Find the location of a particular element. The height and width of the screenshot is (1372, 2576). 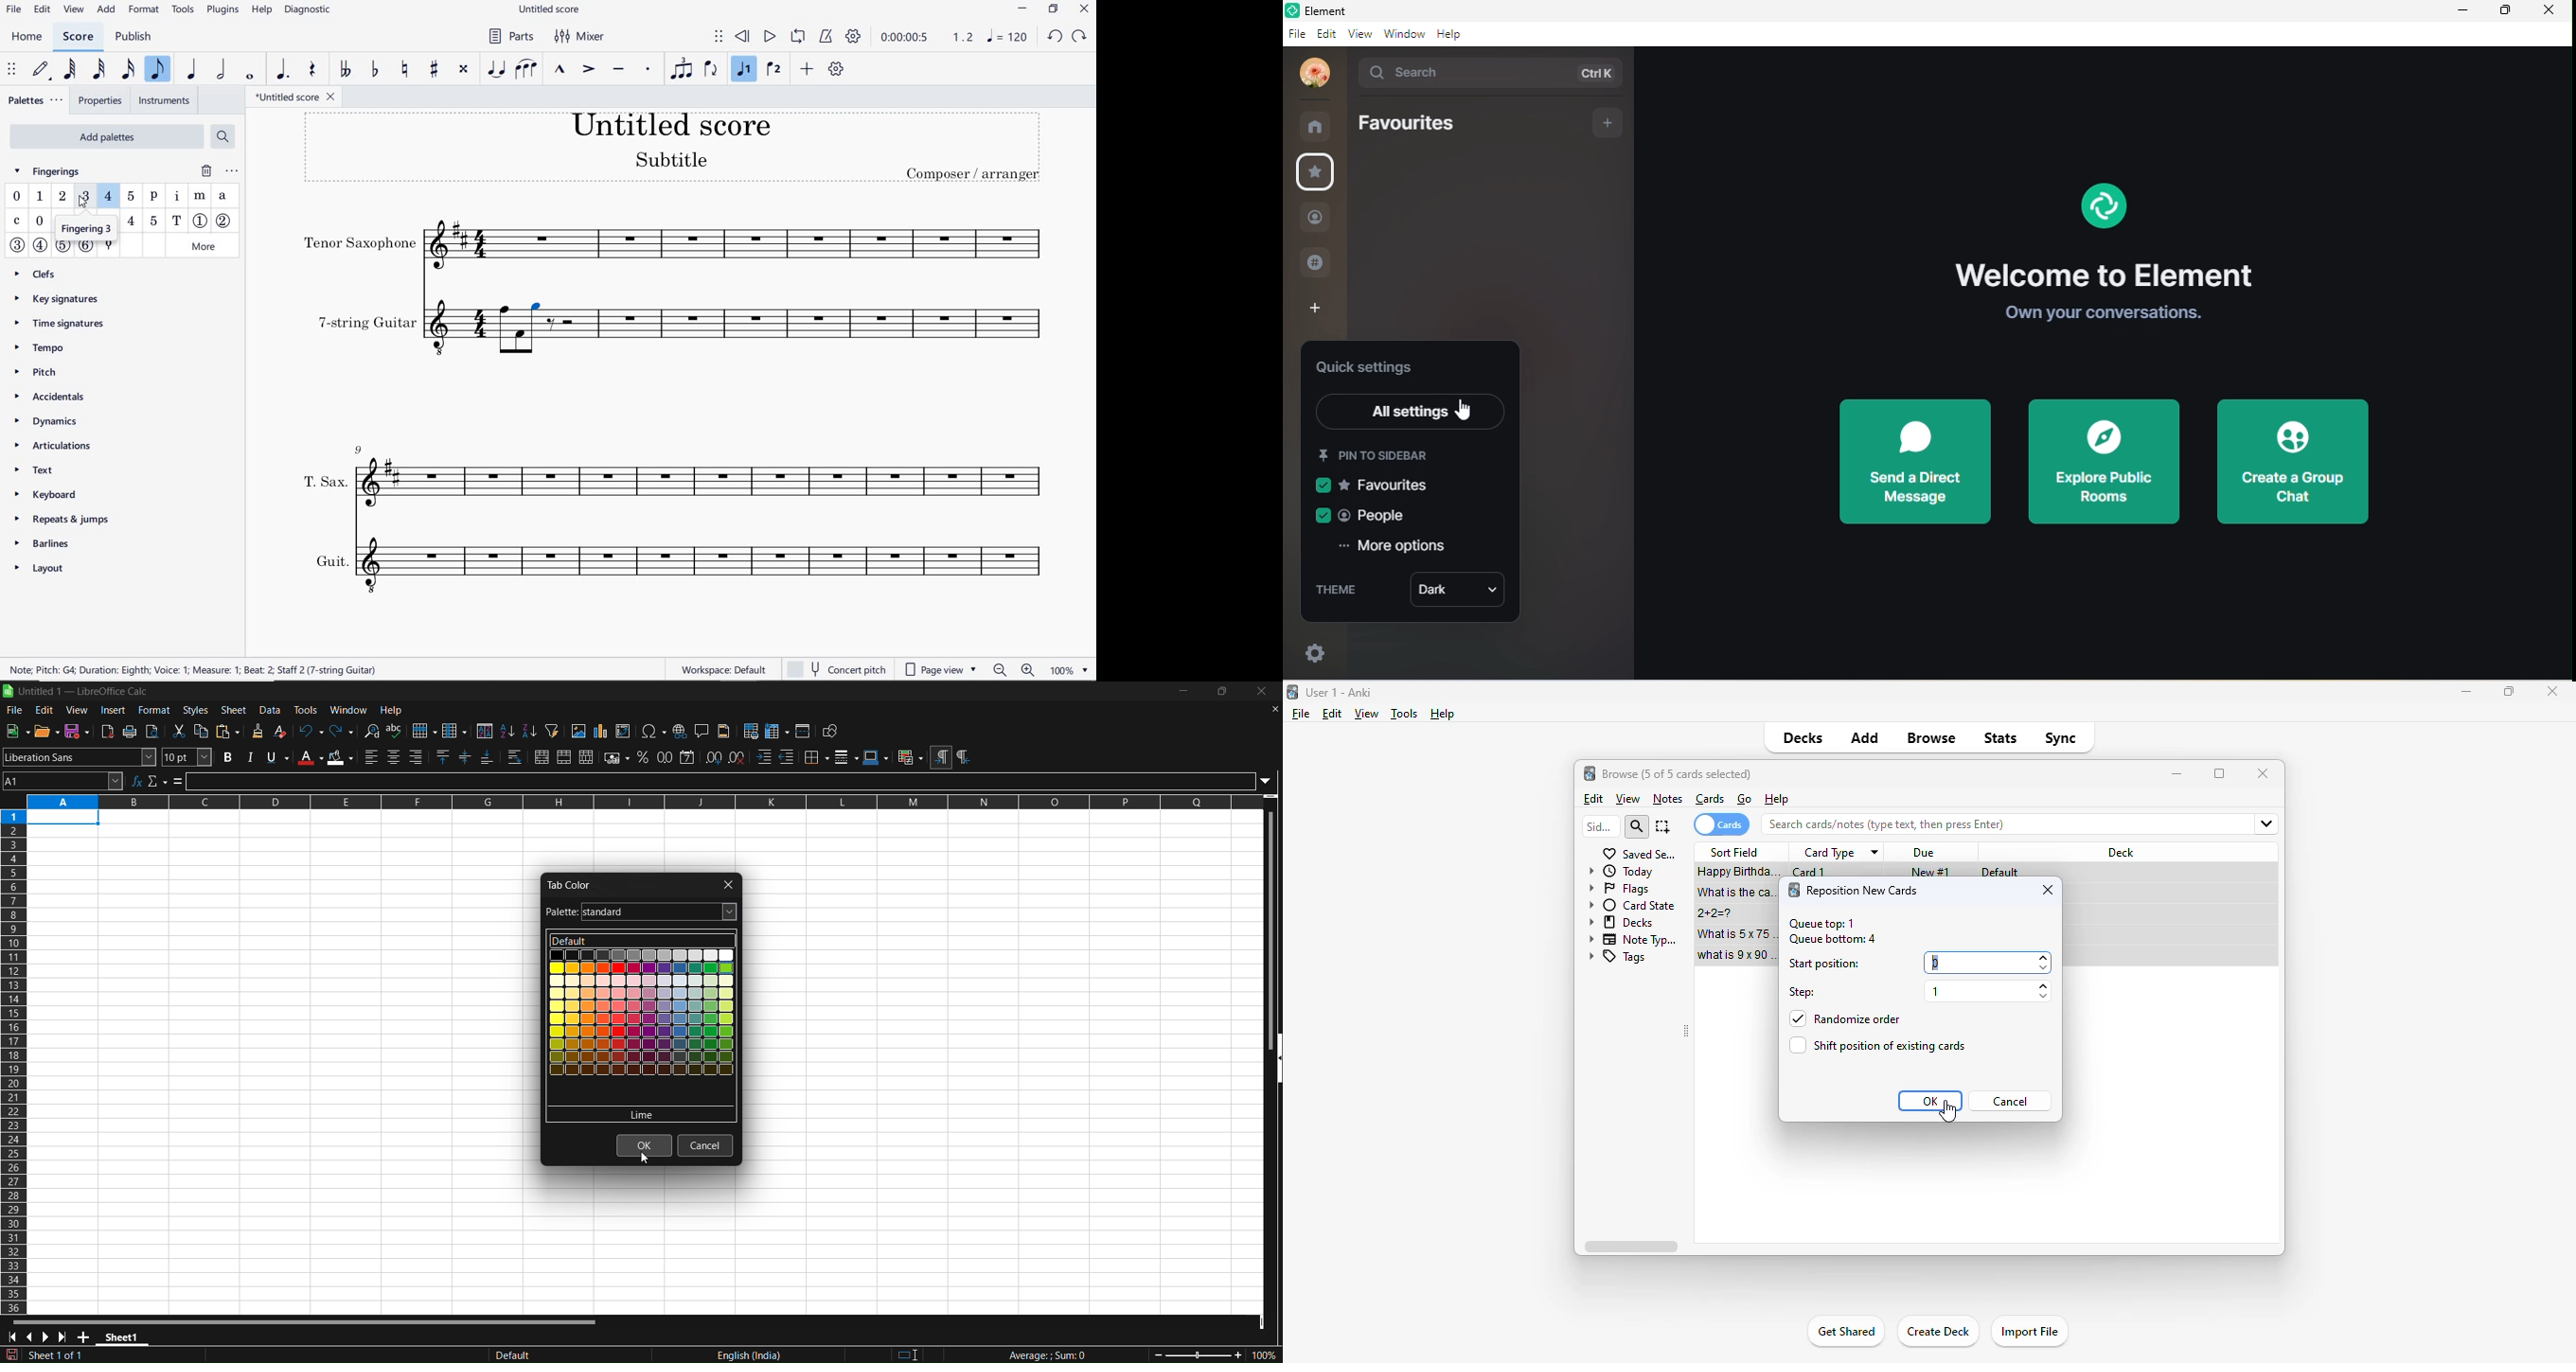

fingerings 0 is located at coordinates (16, 196).